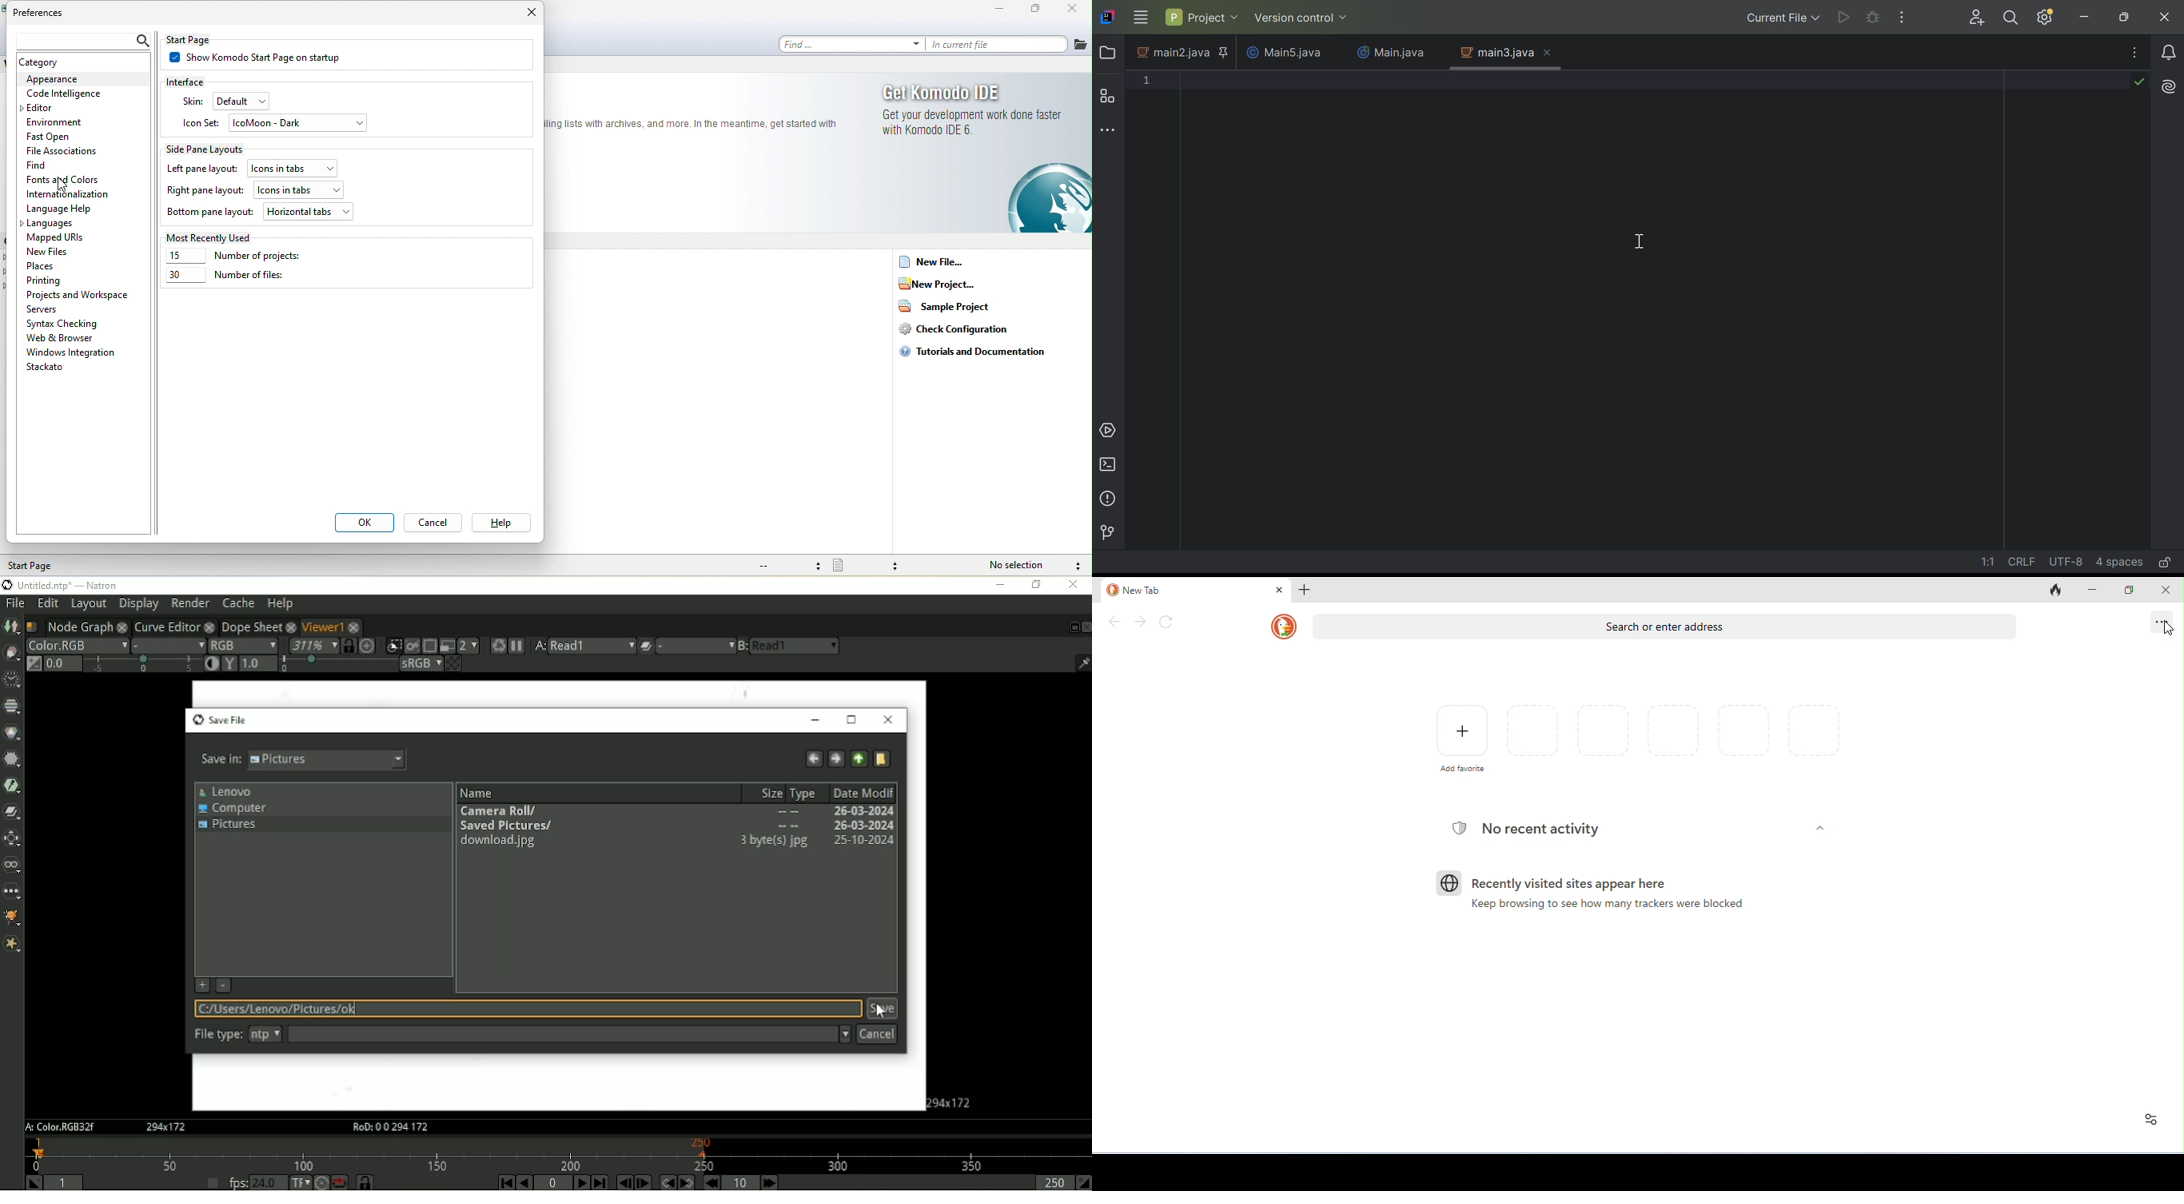  Describe the element at coordinates (1076, 565) in the screenshot. I see `syntax checking` at that location.